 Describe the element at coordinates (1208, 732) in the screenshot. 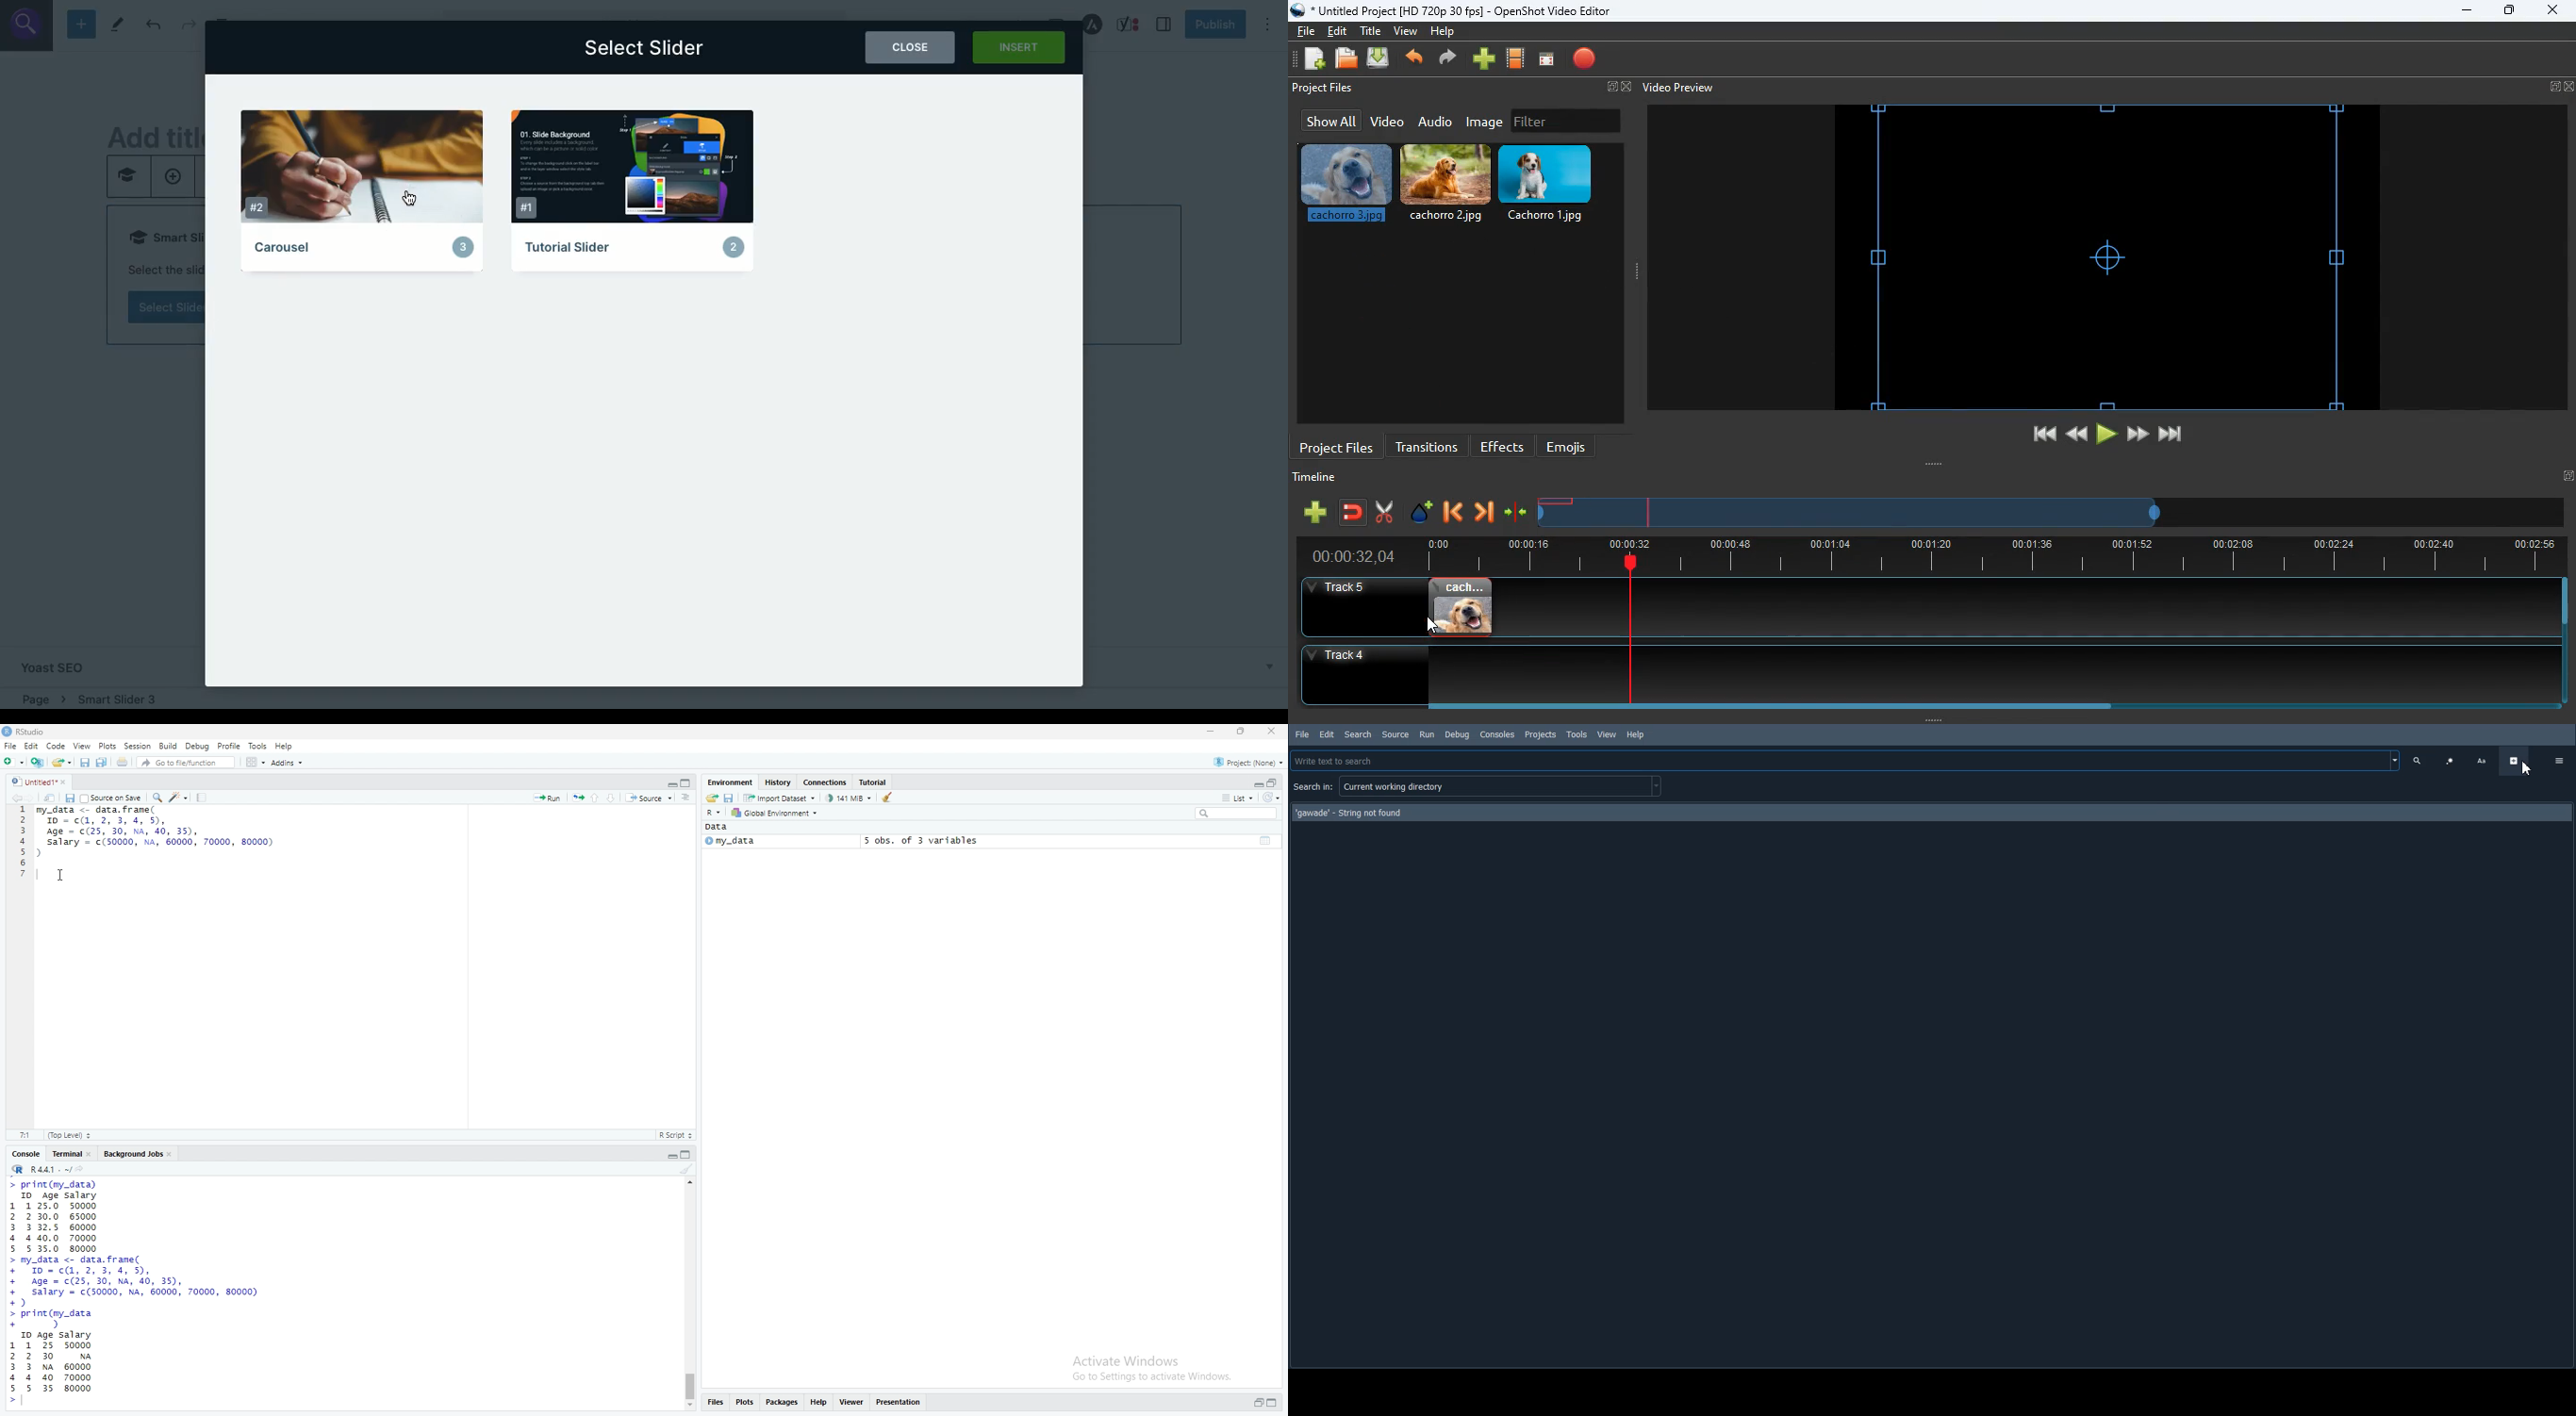

I see `minimize` at that location.